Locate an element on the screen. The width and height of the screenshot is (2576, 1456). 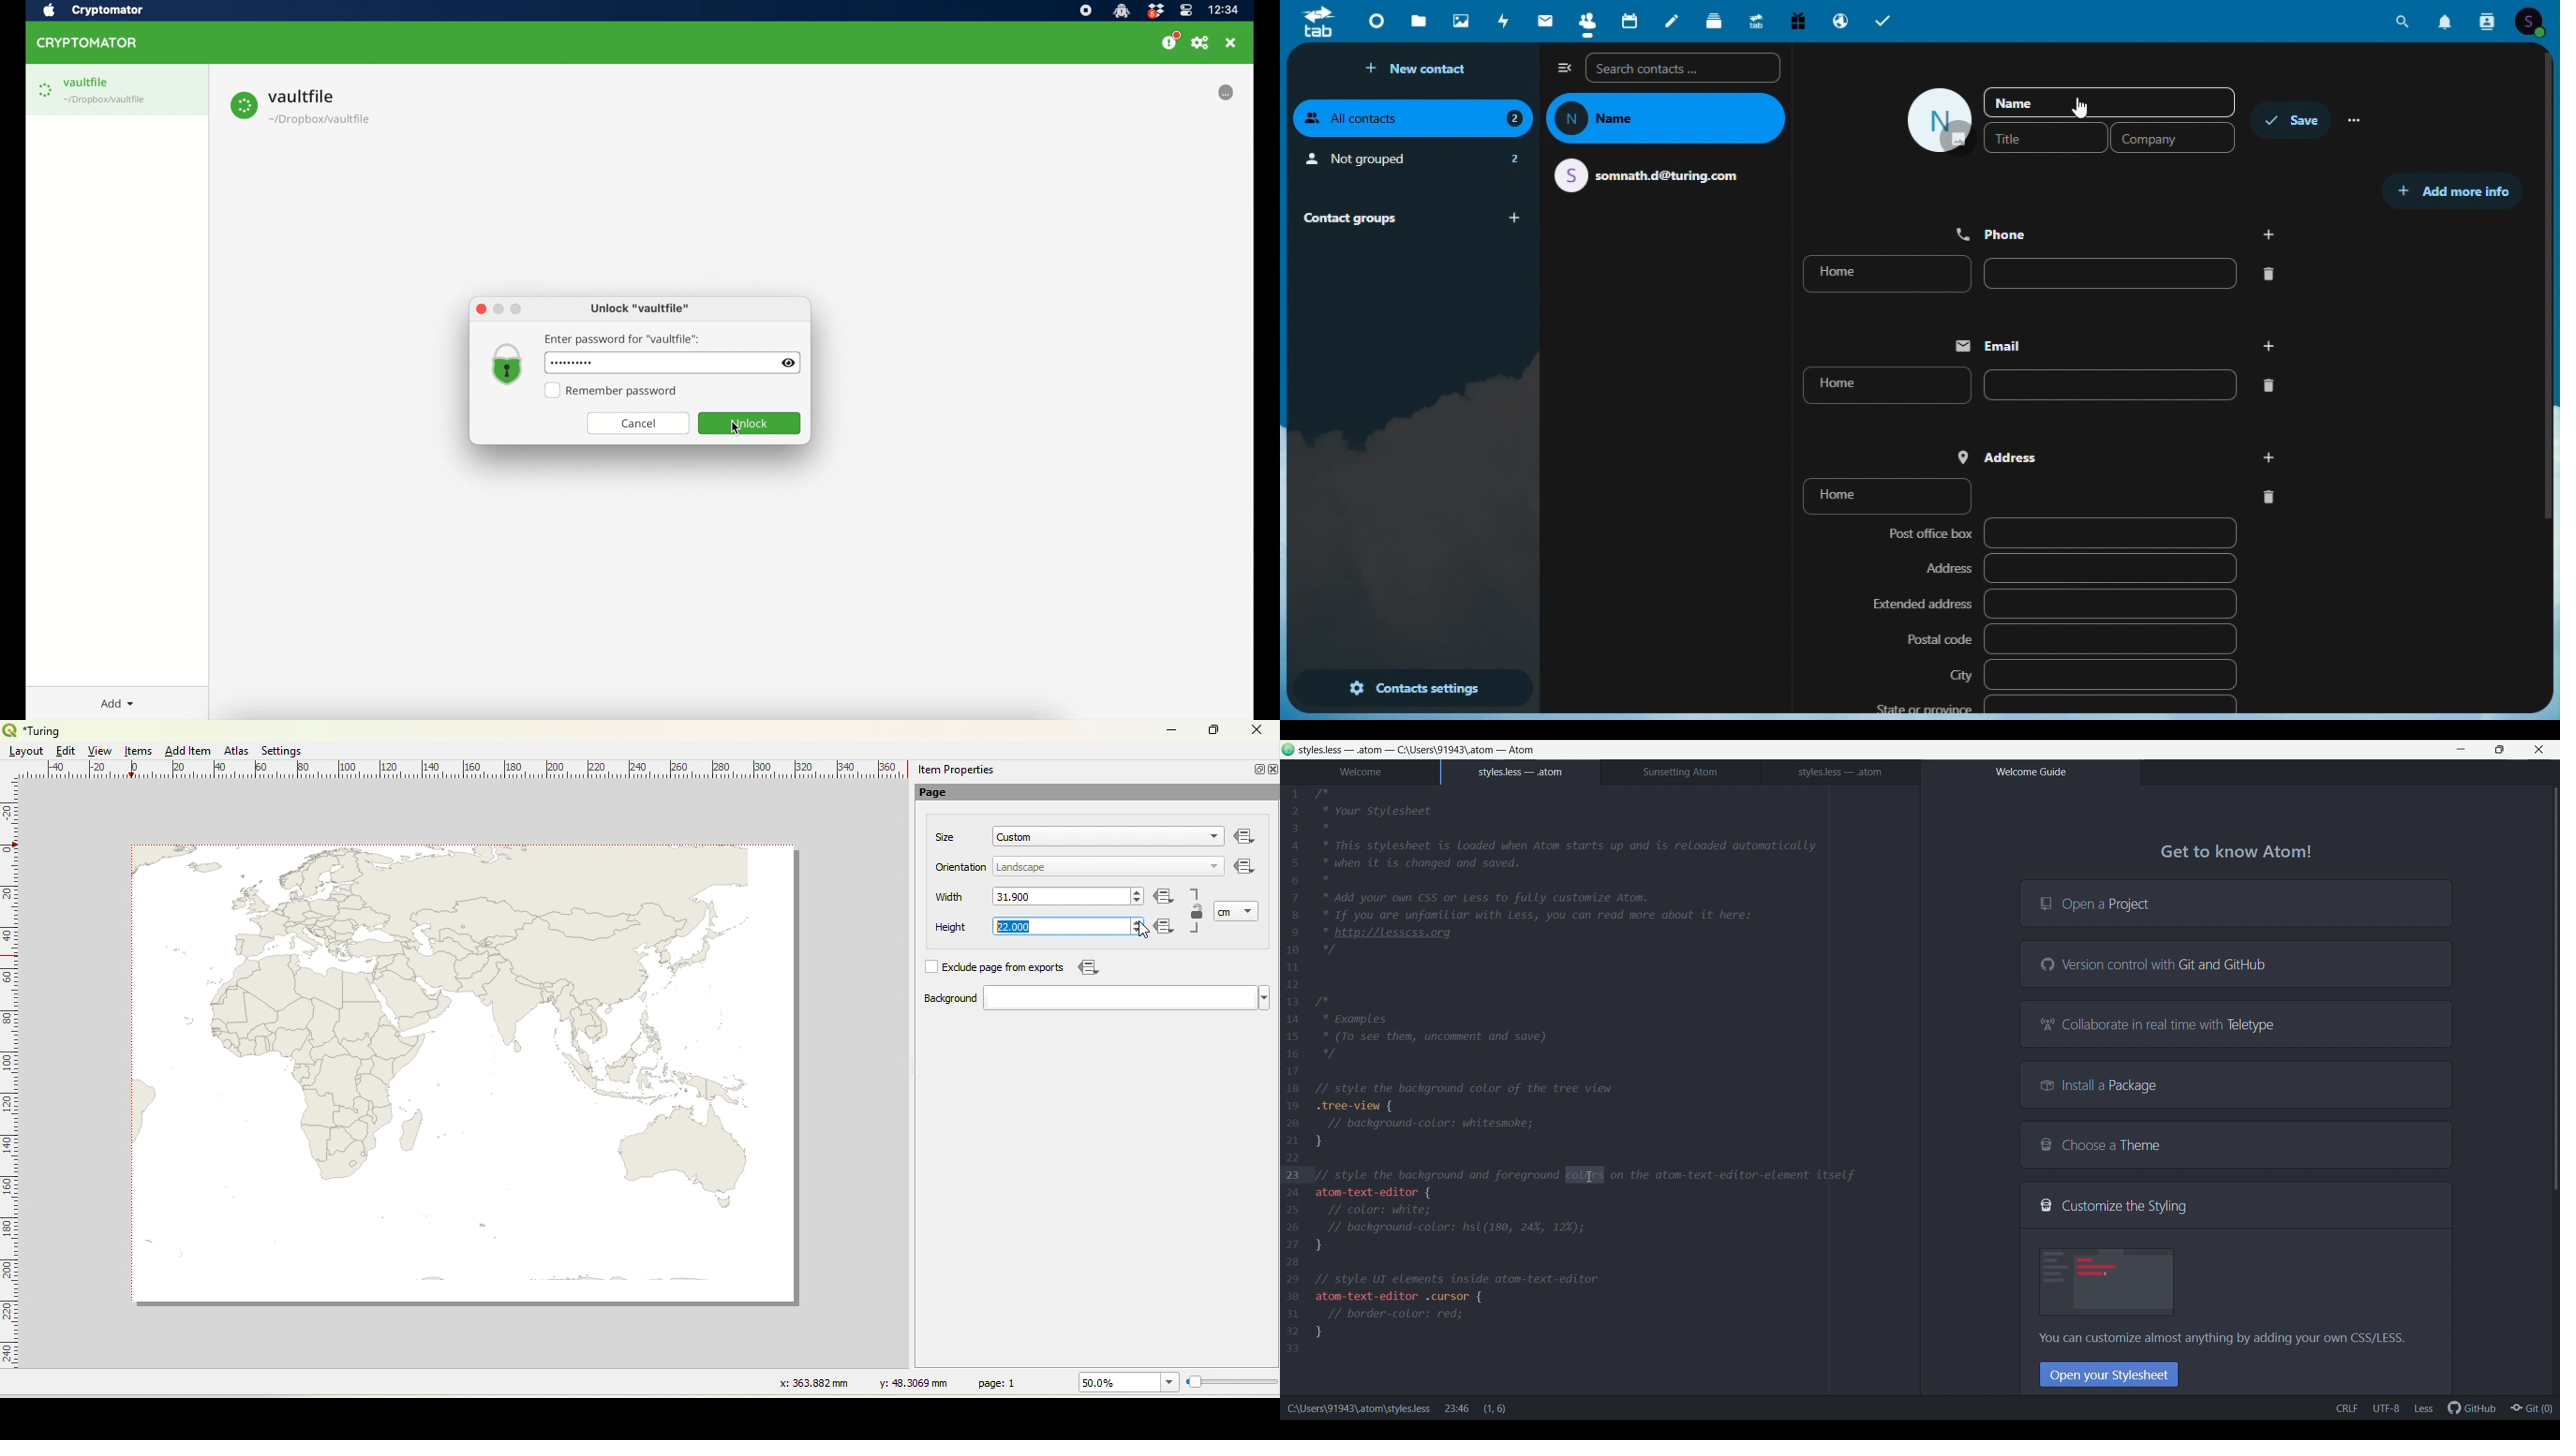
increase is located at coordinates (1139, 891).